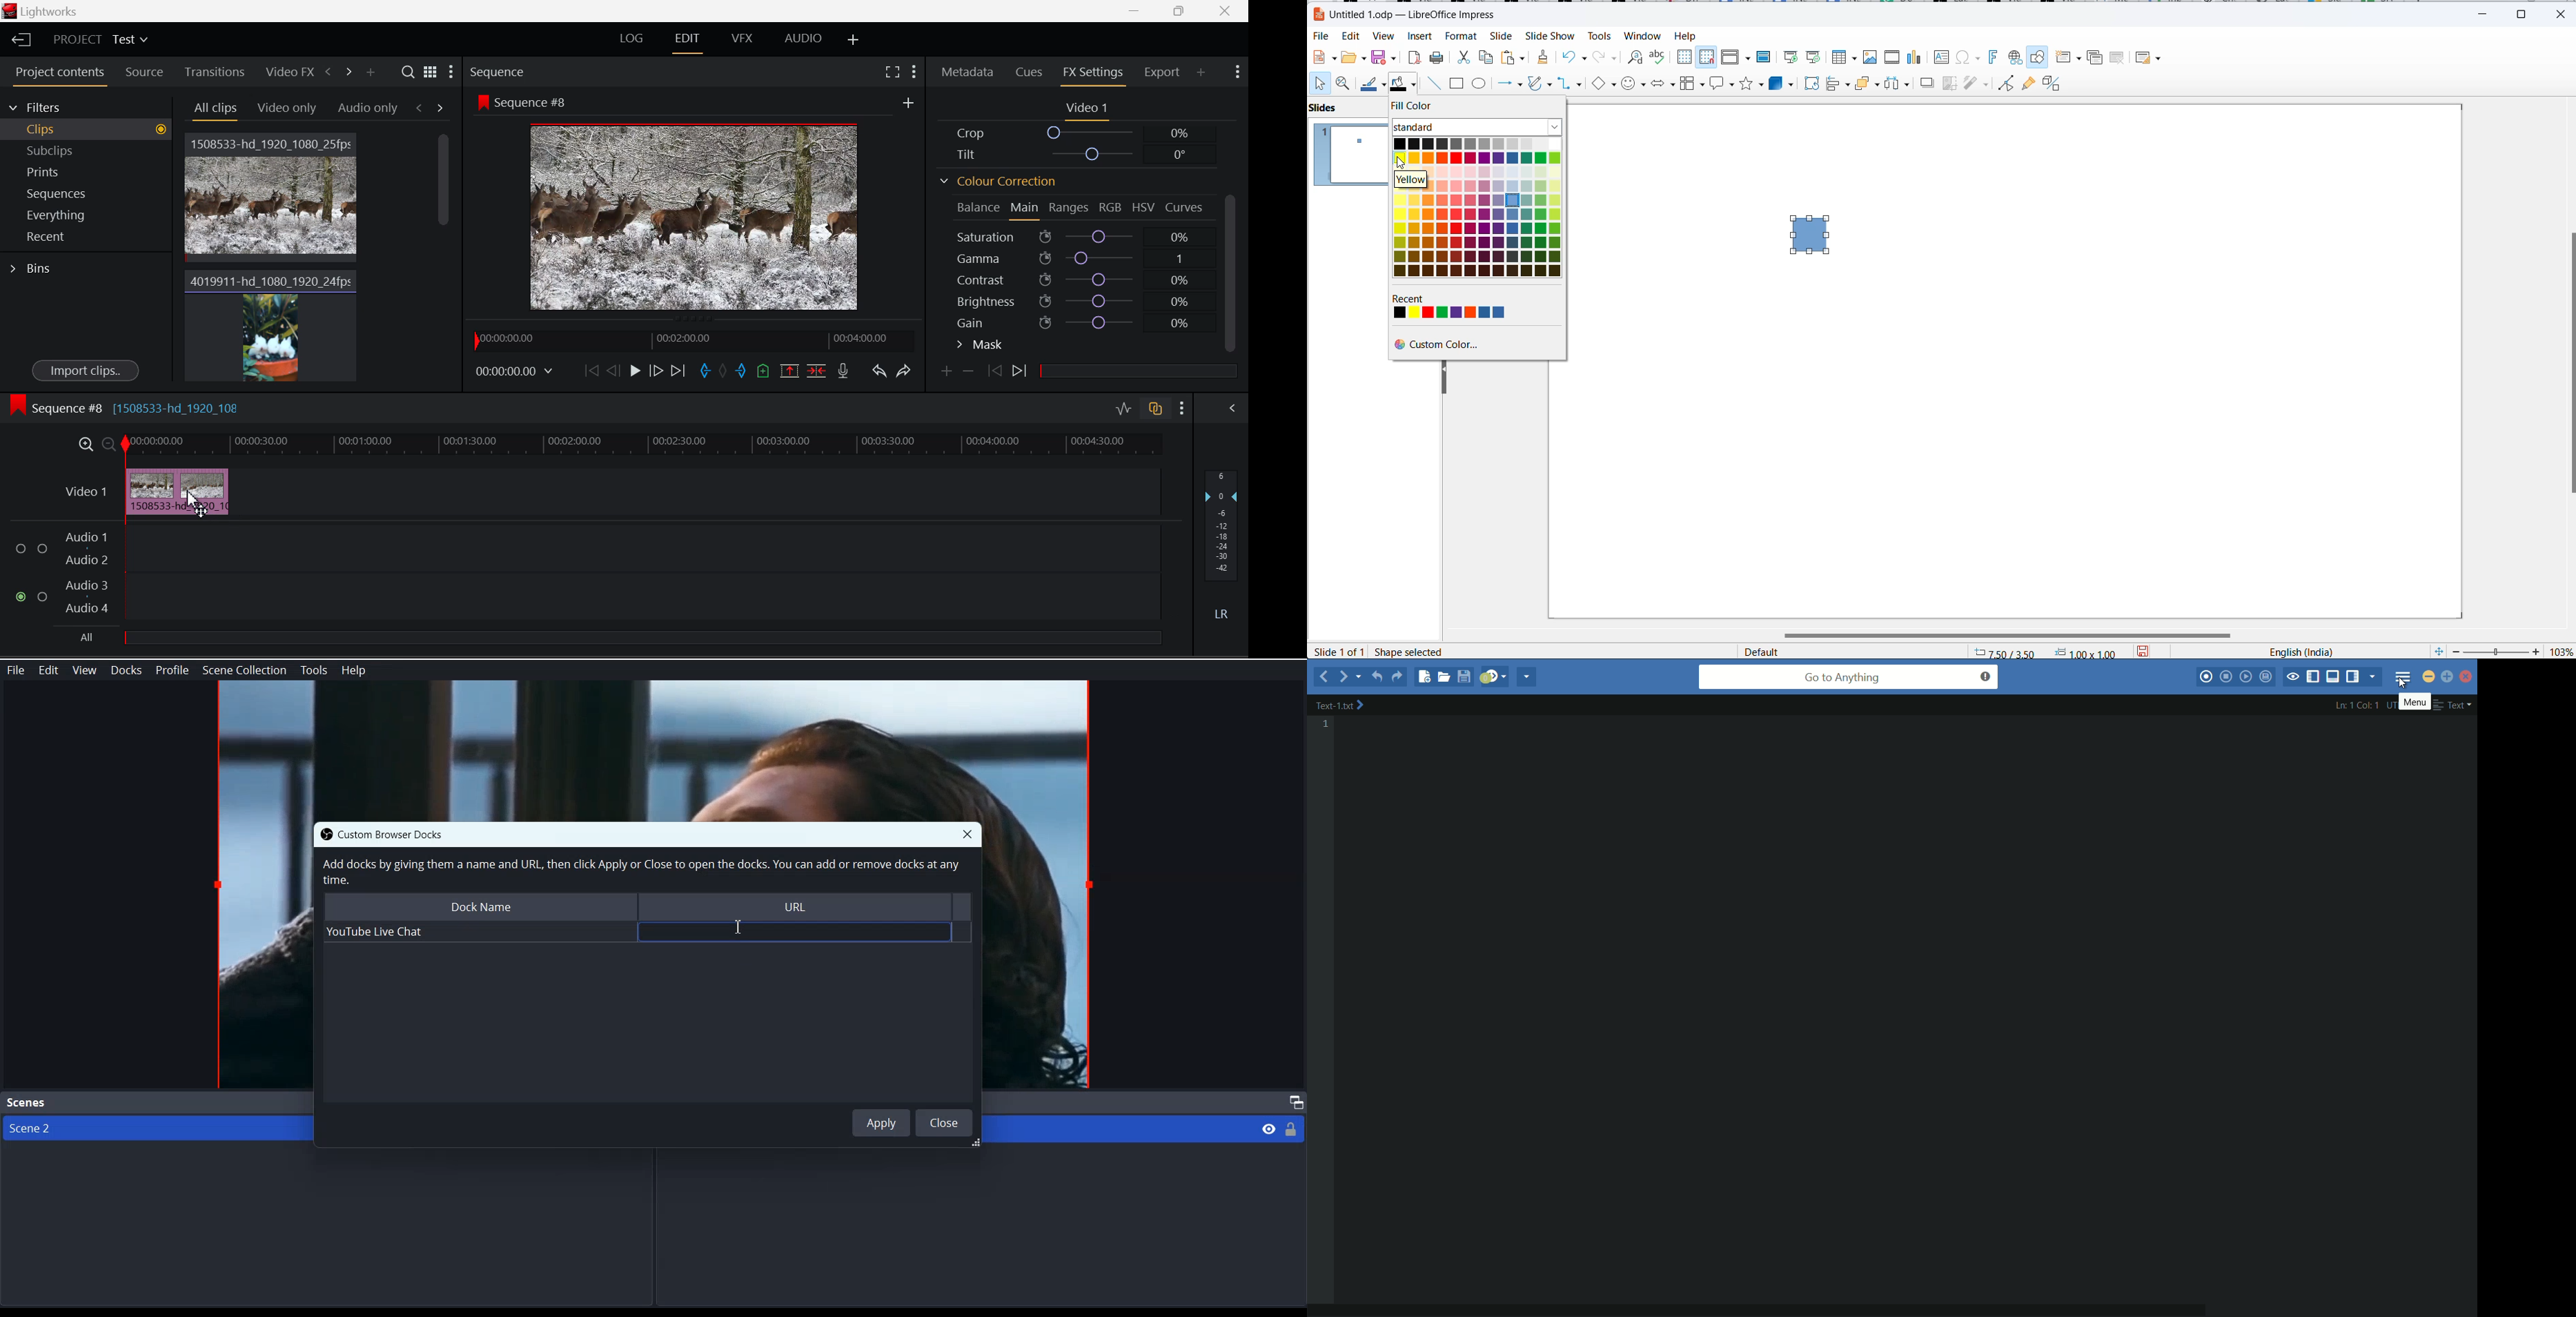 This screenshot has height=1344, width=2576. What do you see at coordinates (2487, 12) in the screenshot?
I see `minimize` at bounding box center [2487, 12].